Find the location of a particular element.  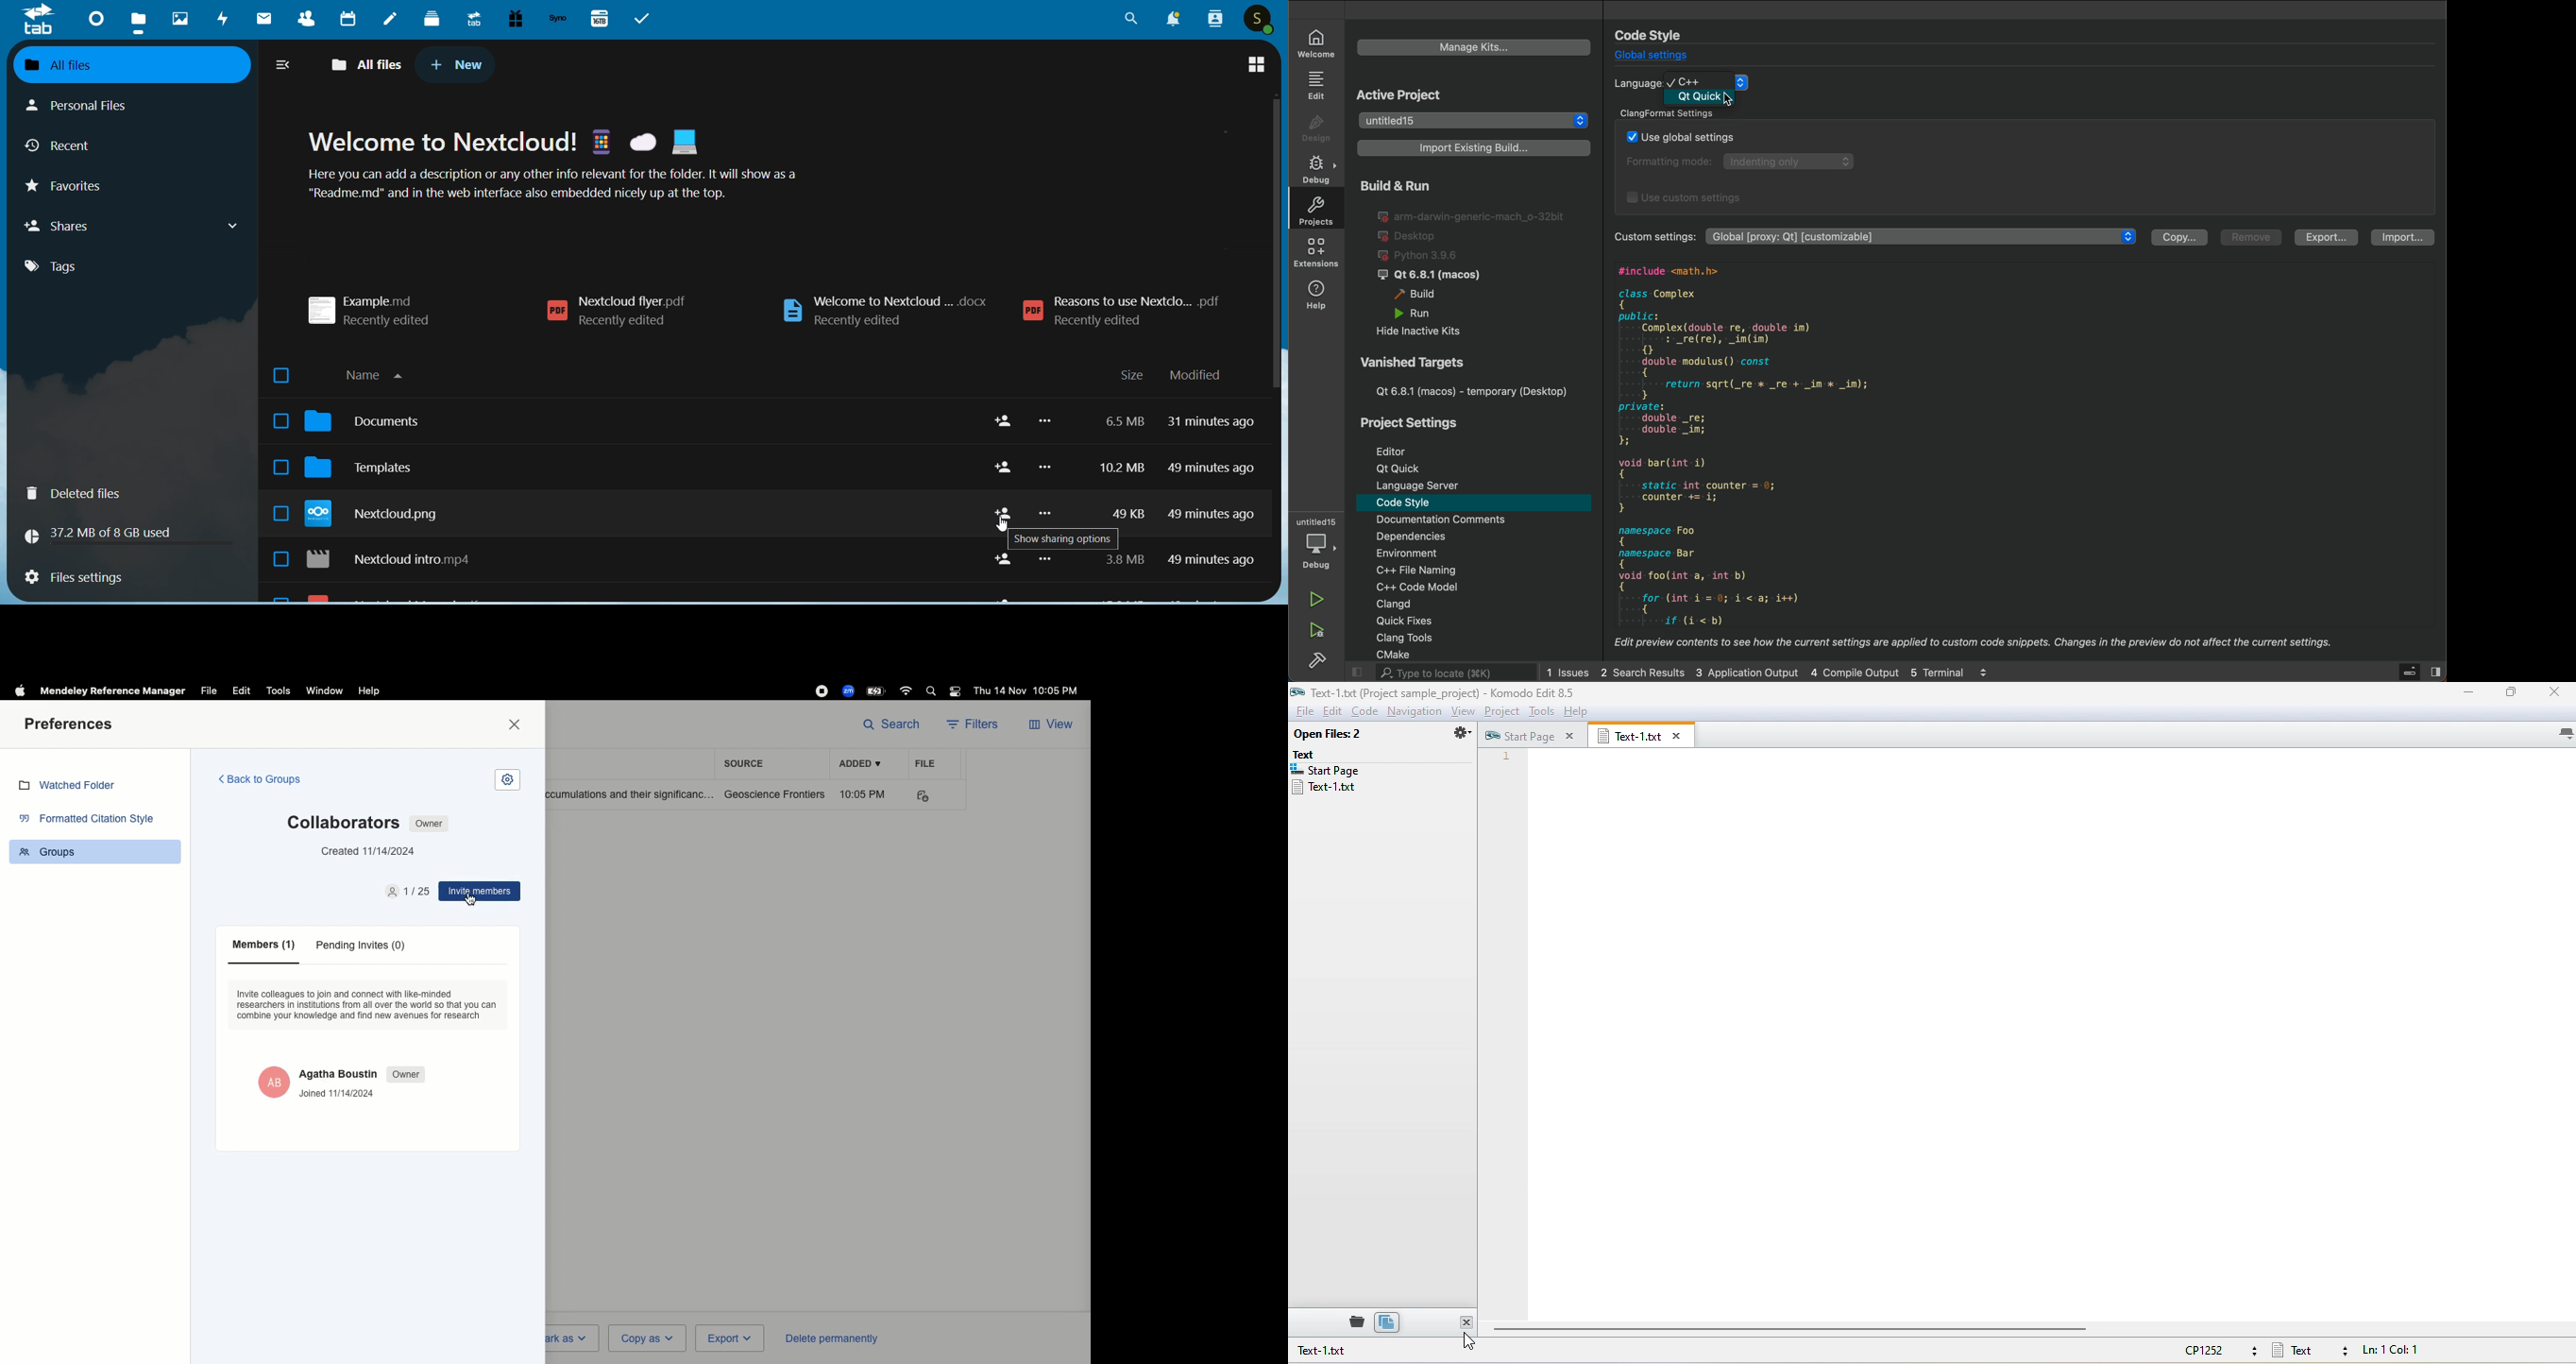

Members is located at coordinates (259, 946).